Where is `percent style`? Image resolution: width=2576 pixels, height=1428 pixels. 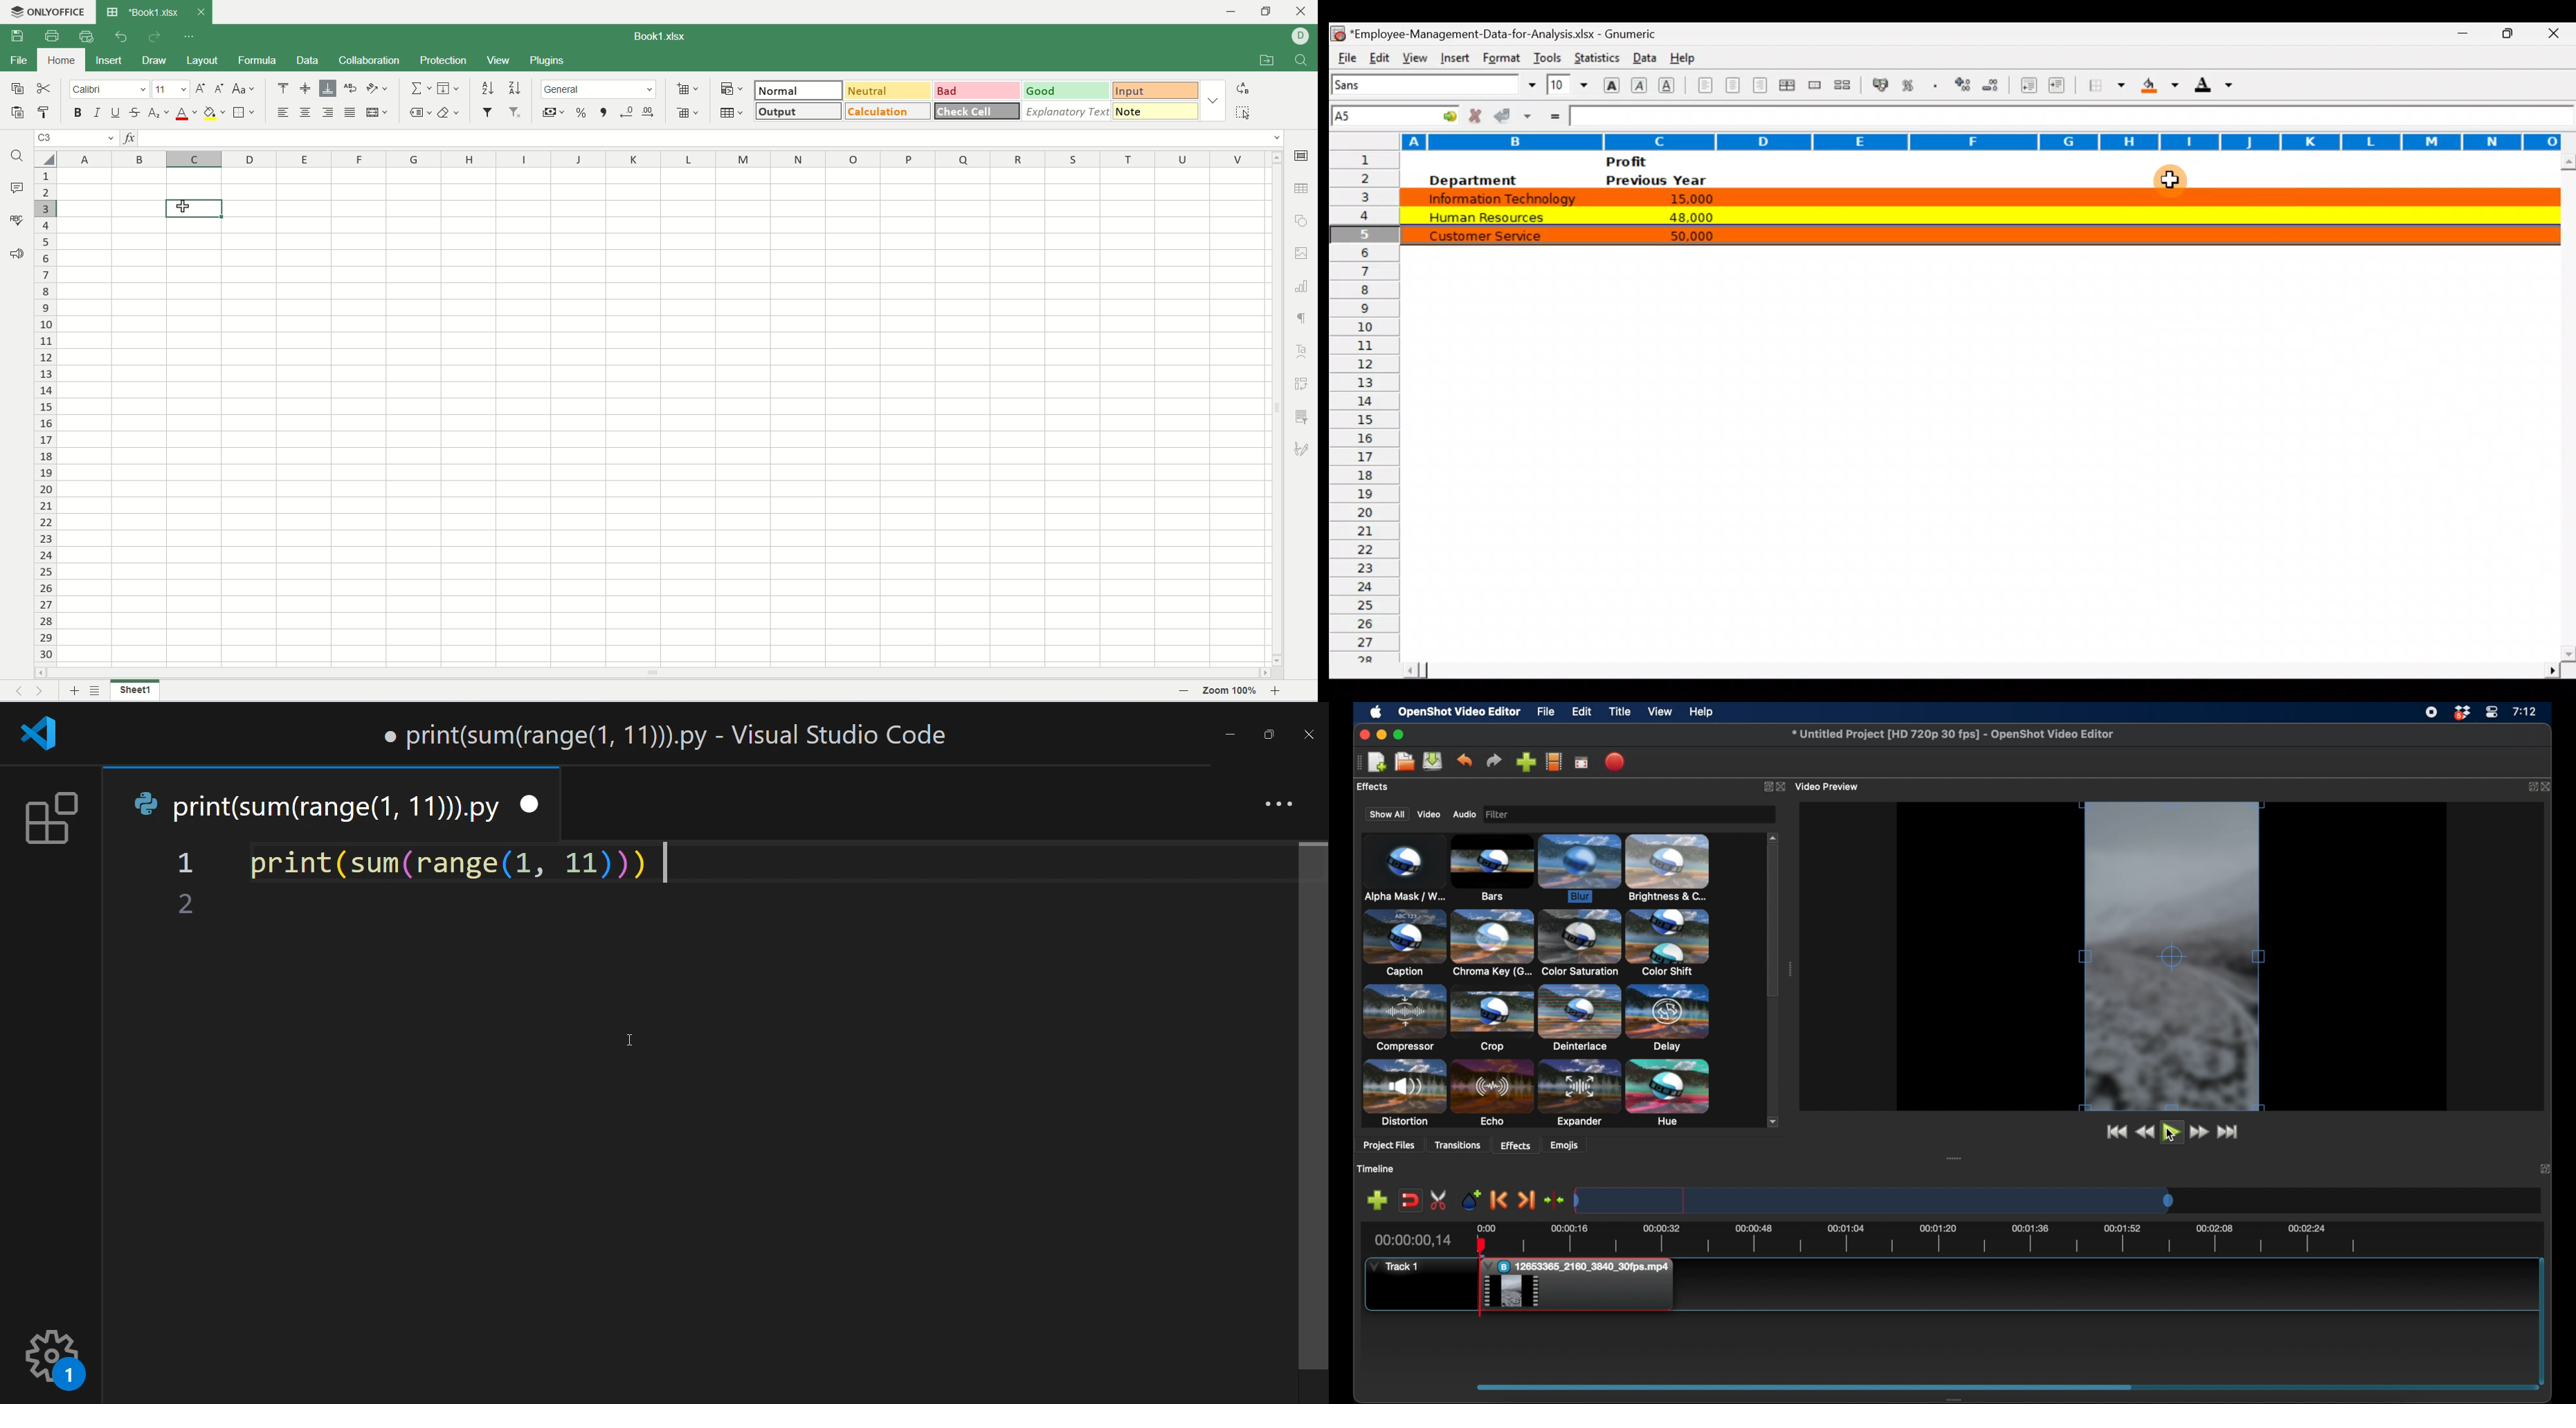
percent style is located at coordinates (583, 111).